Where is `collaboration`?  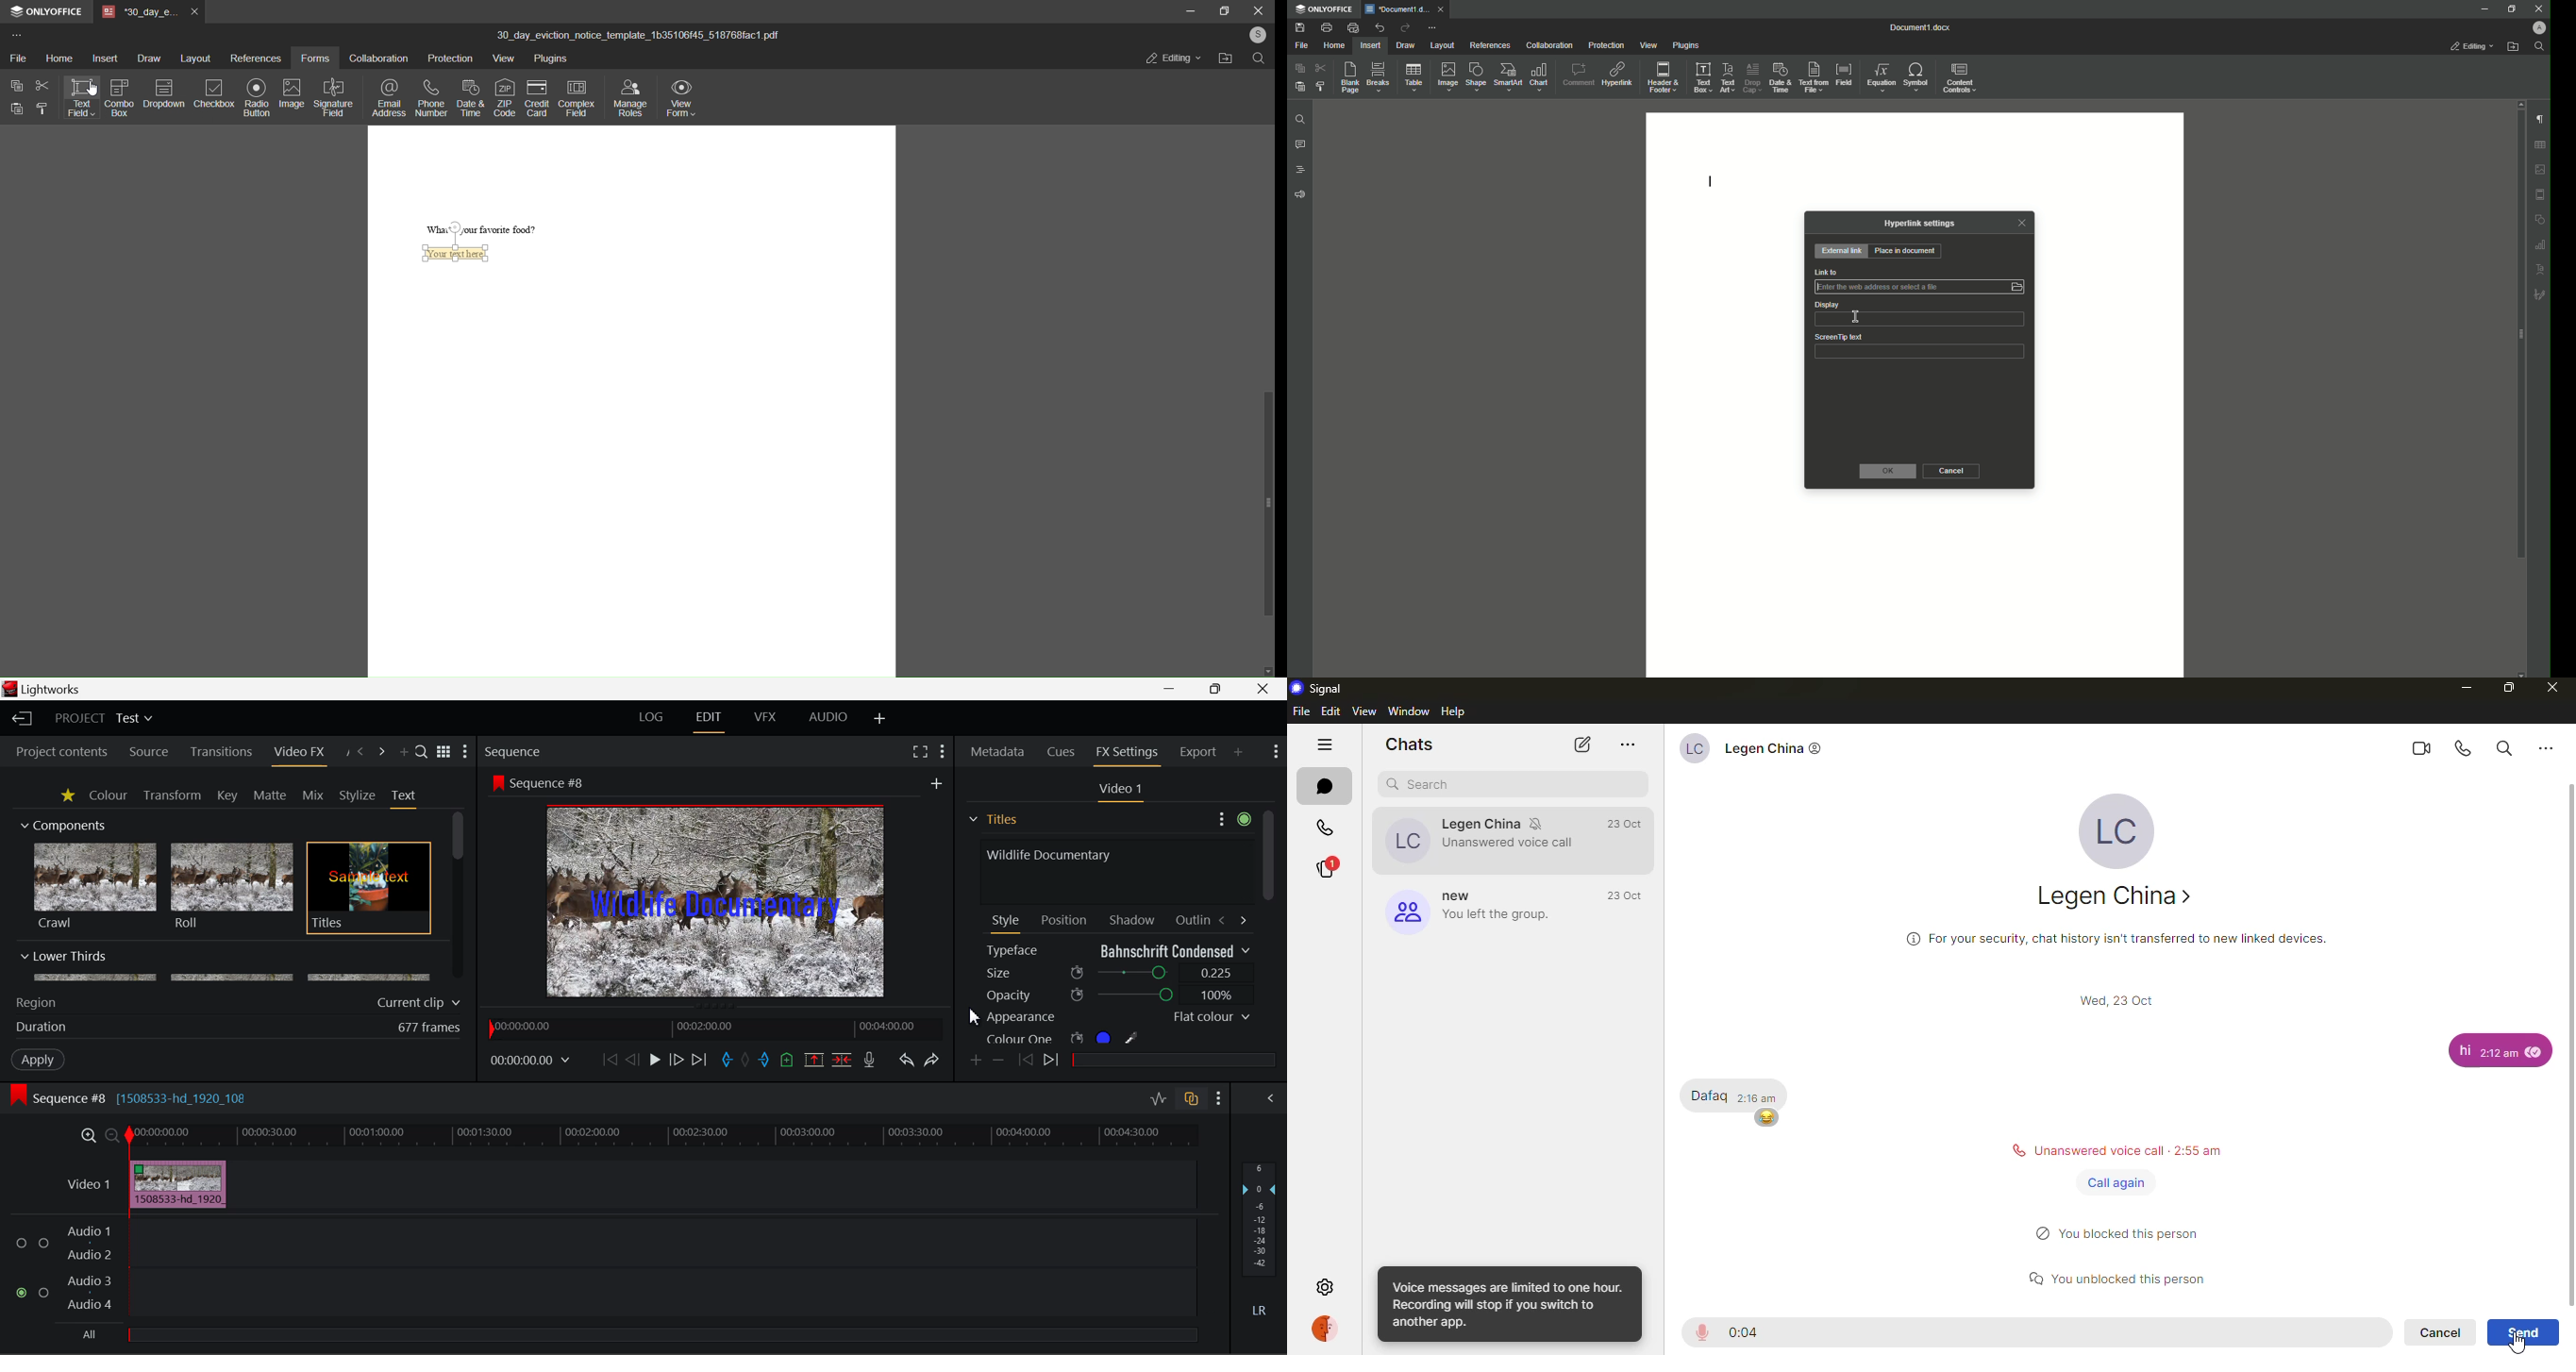
collaboration is located at coordinates (375, 60).